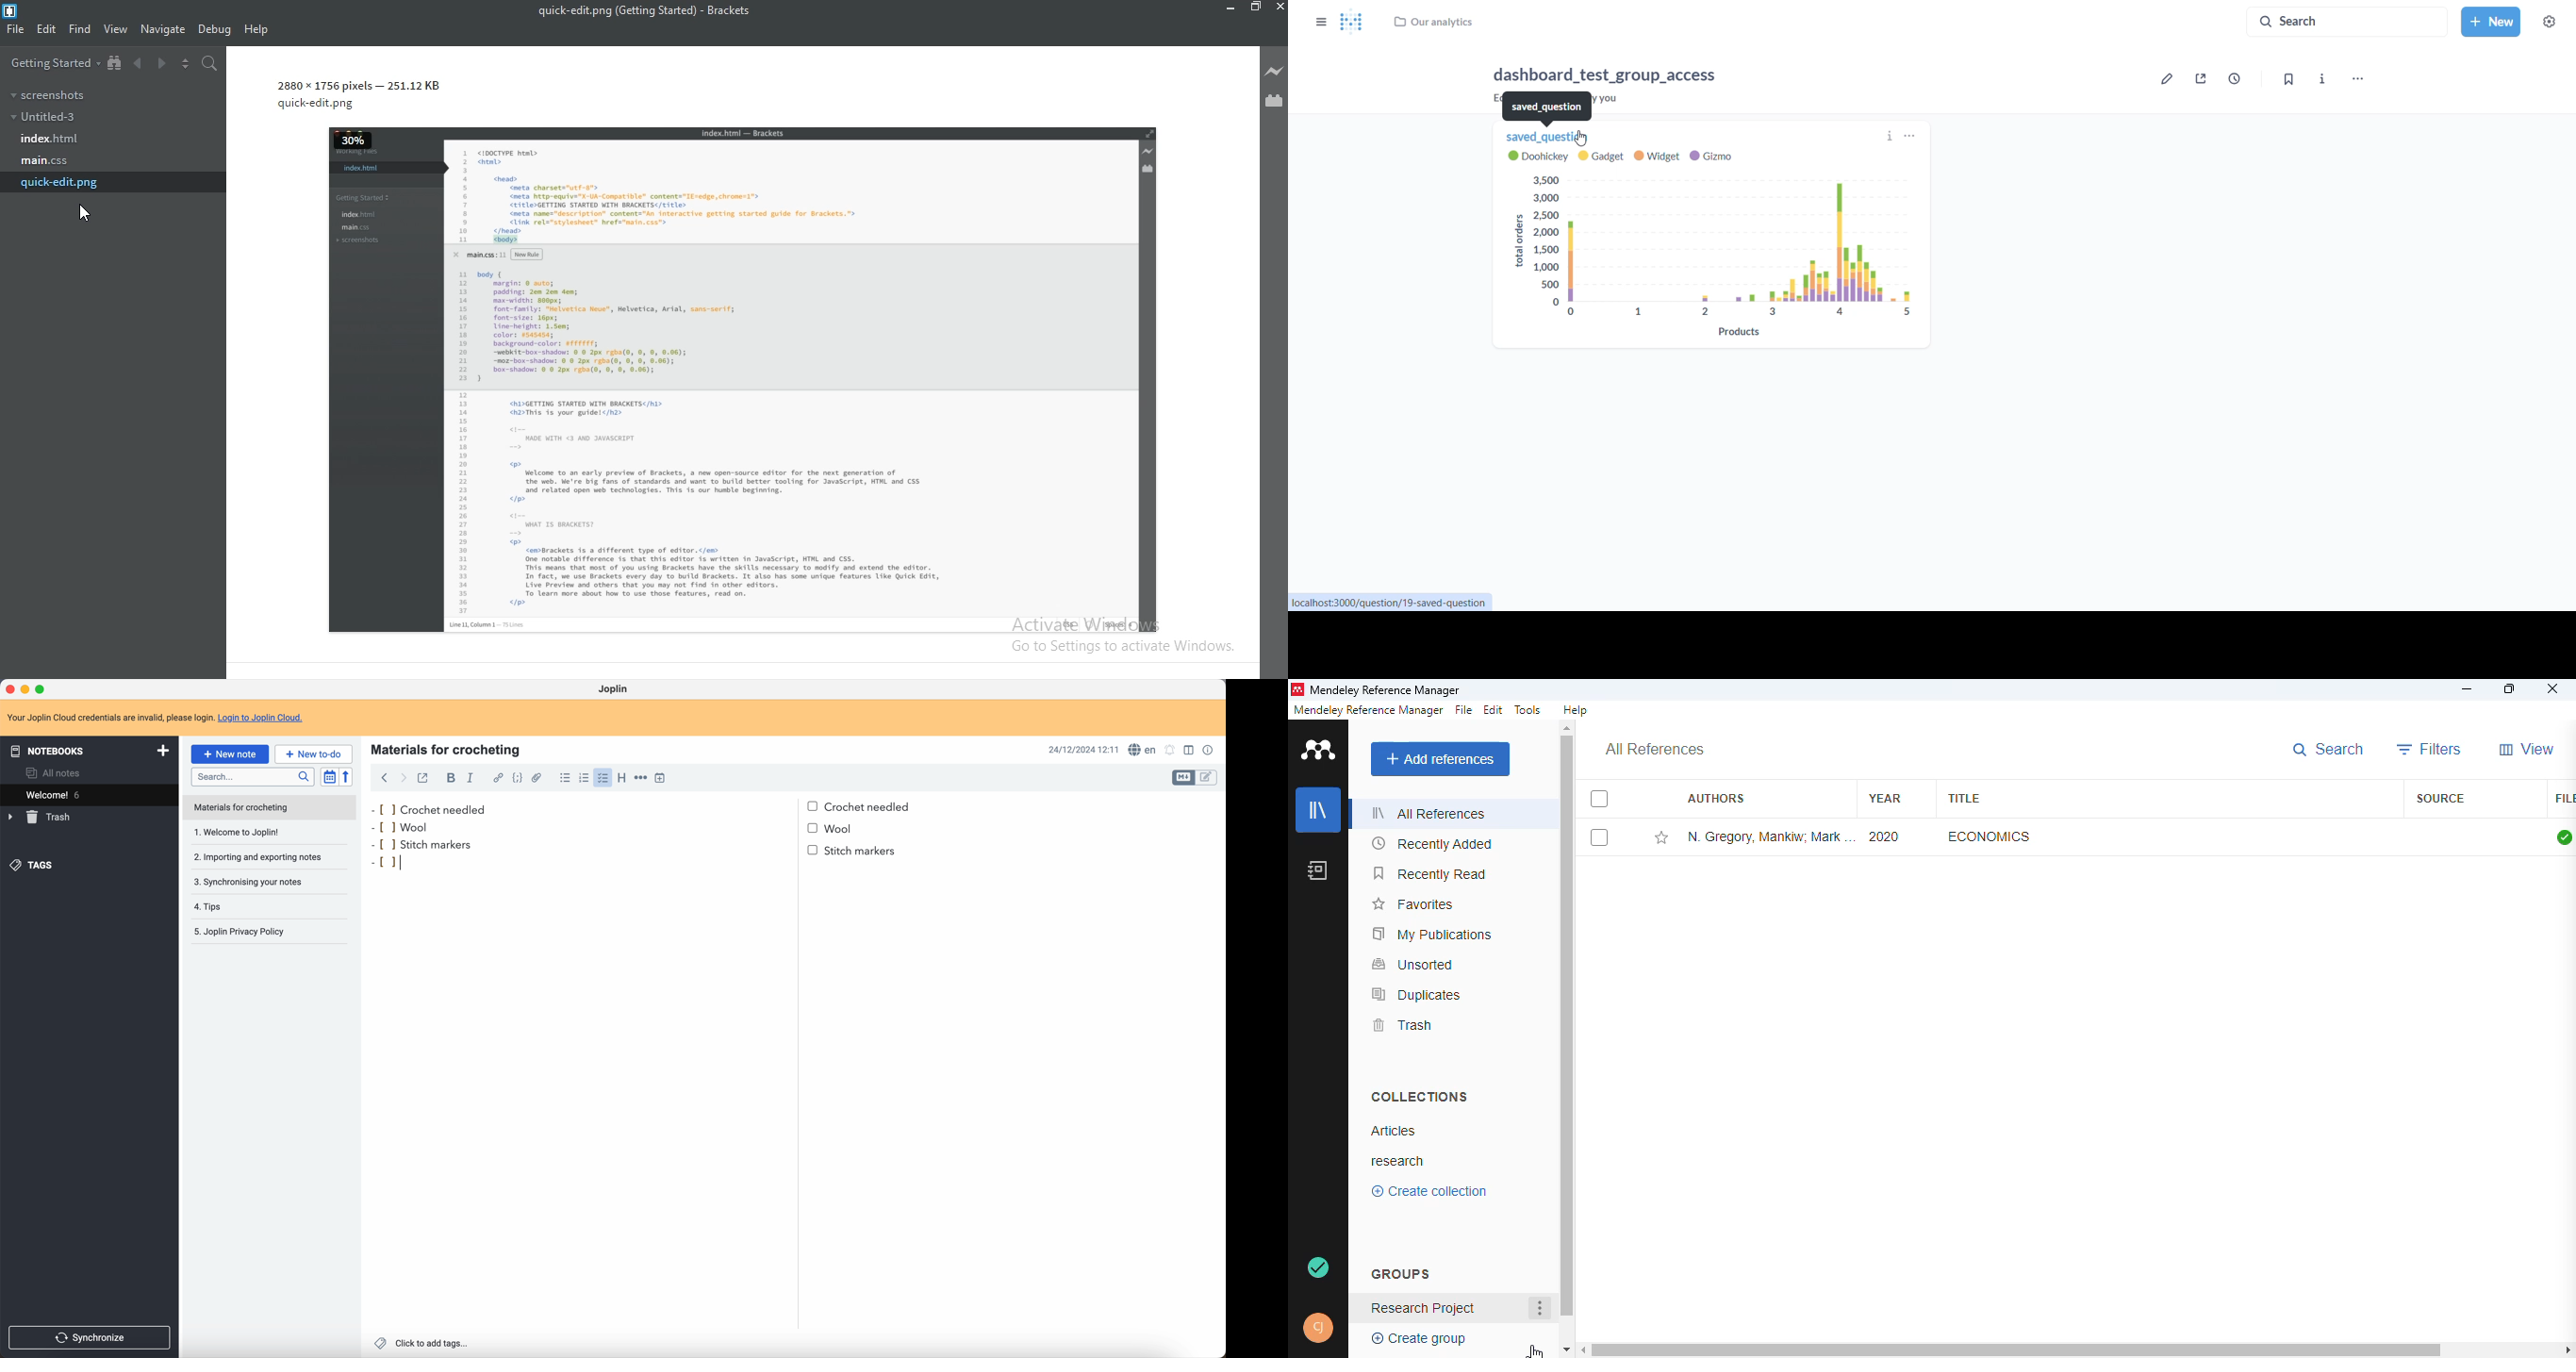  Describe the element at coordinates (1191, 749) in the screenshot. I see `toggle edit layout` at that location.